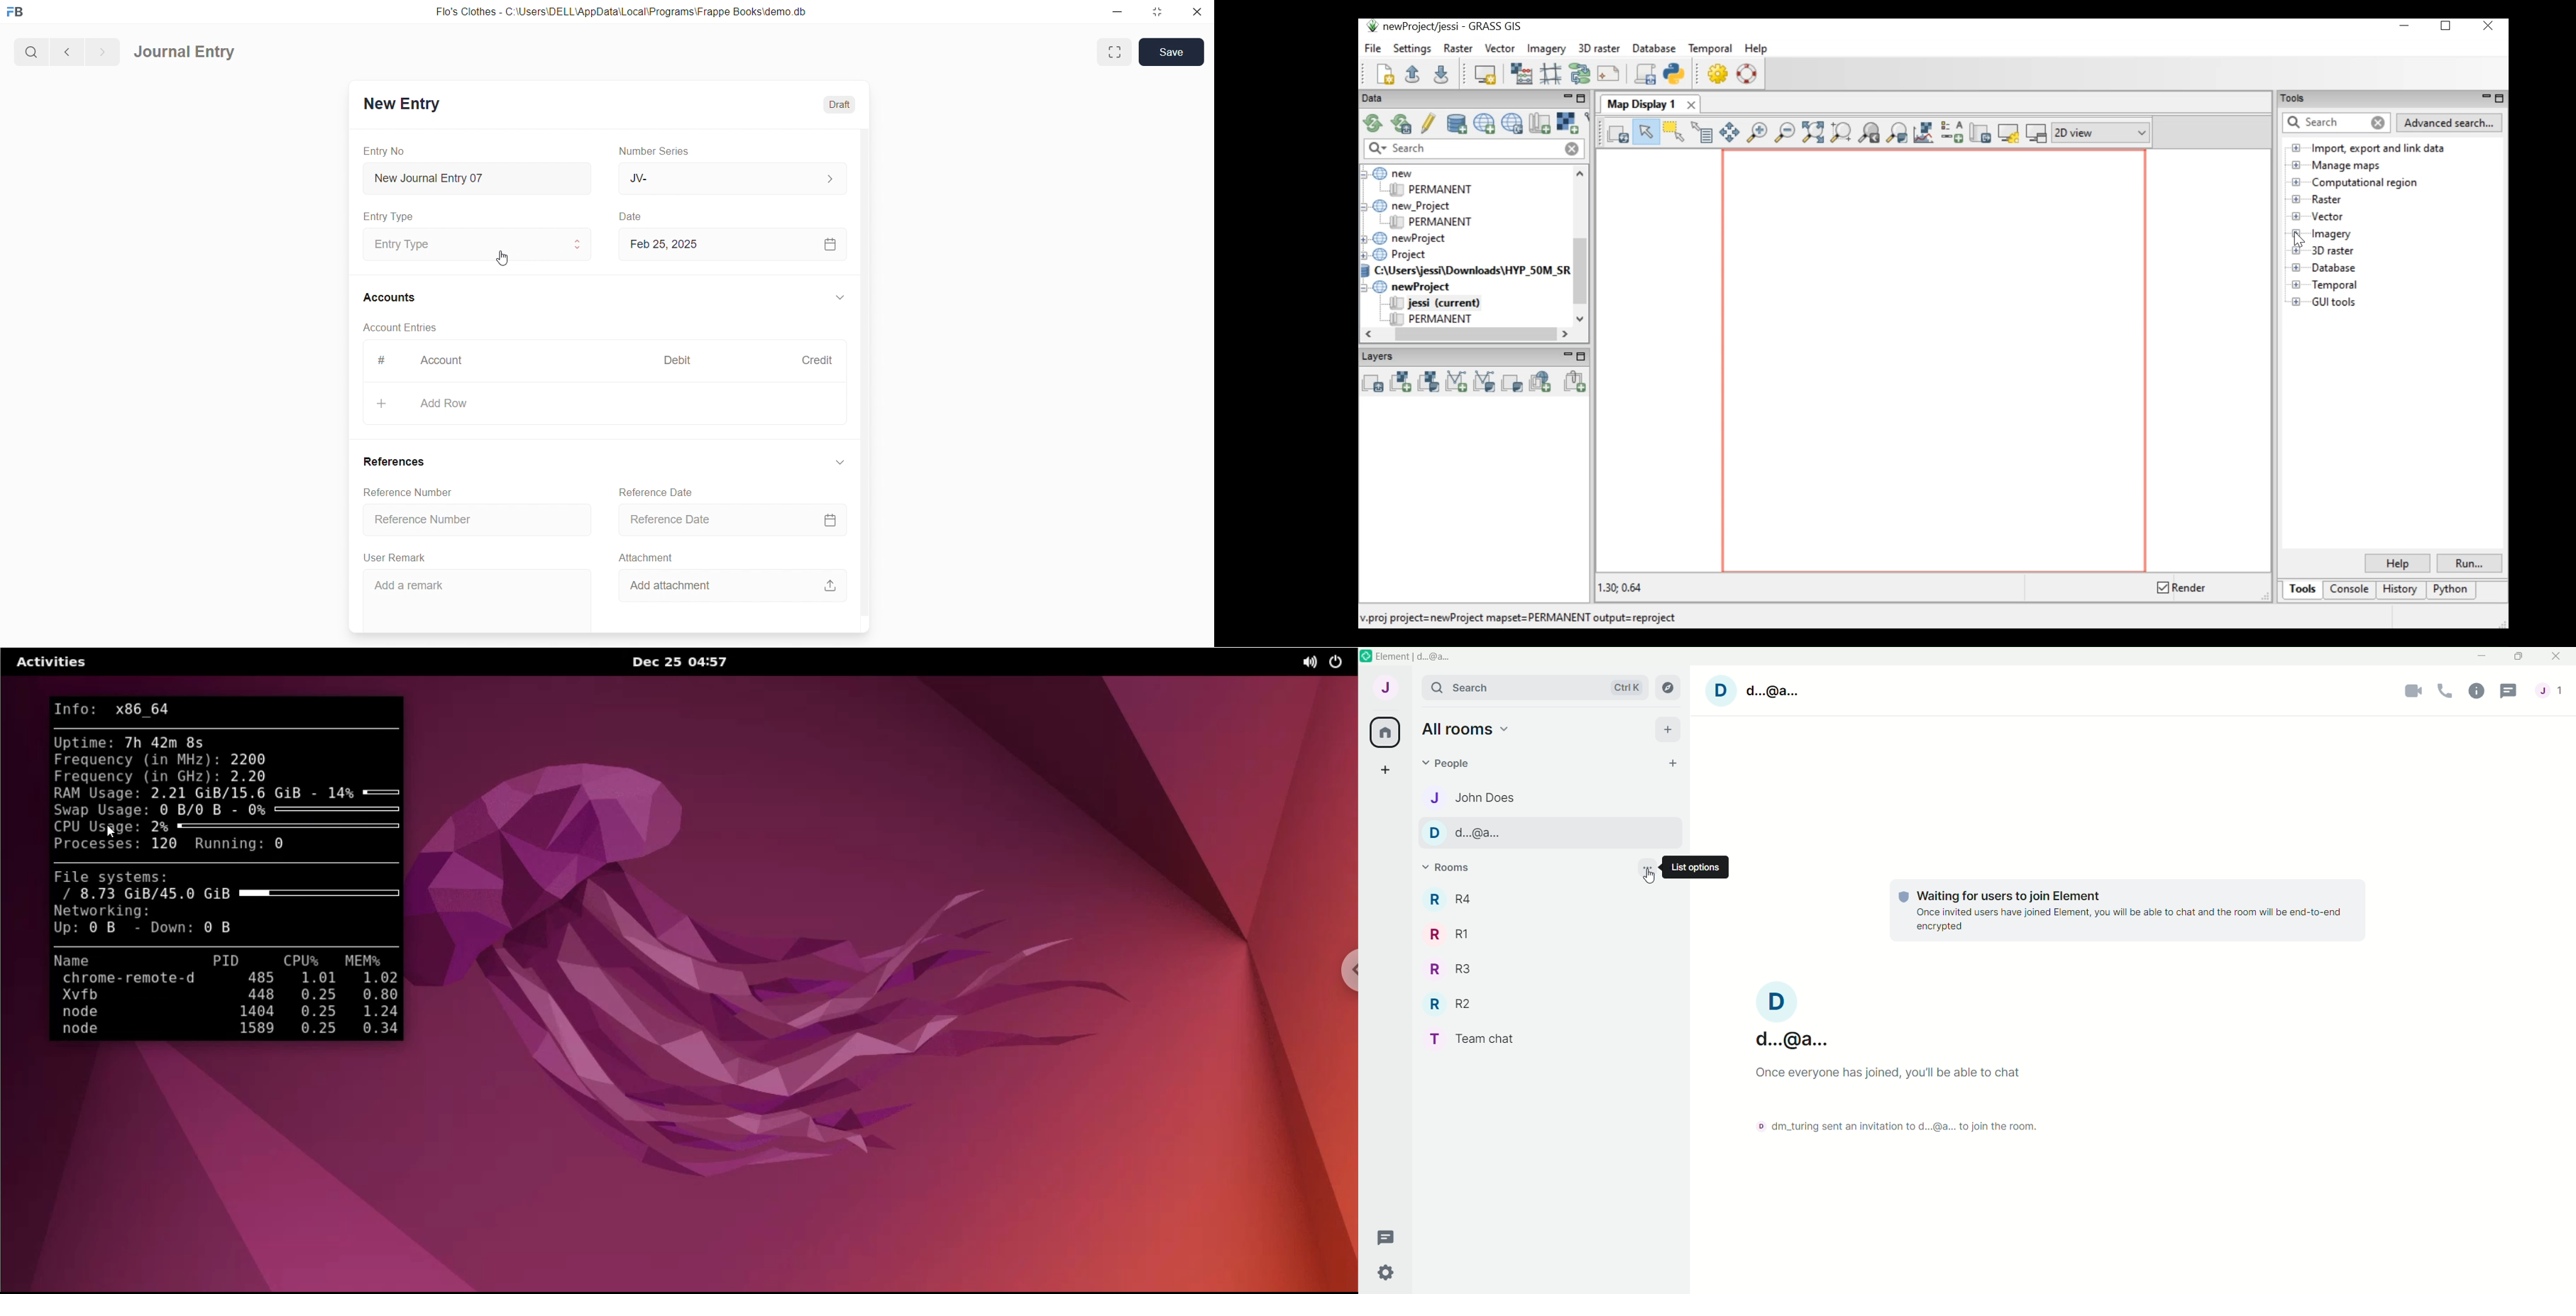  Describe the element at coordinates (402, 329) in the screenshot. I see `Account Entries` at that location.